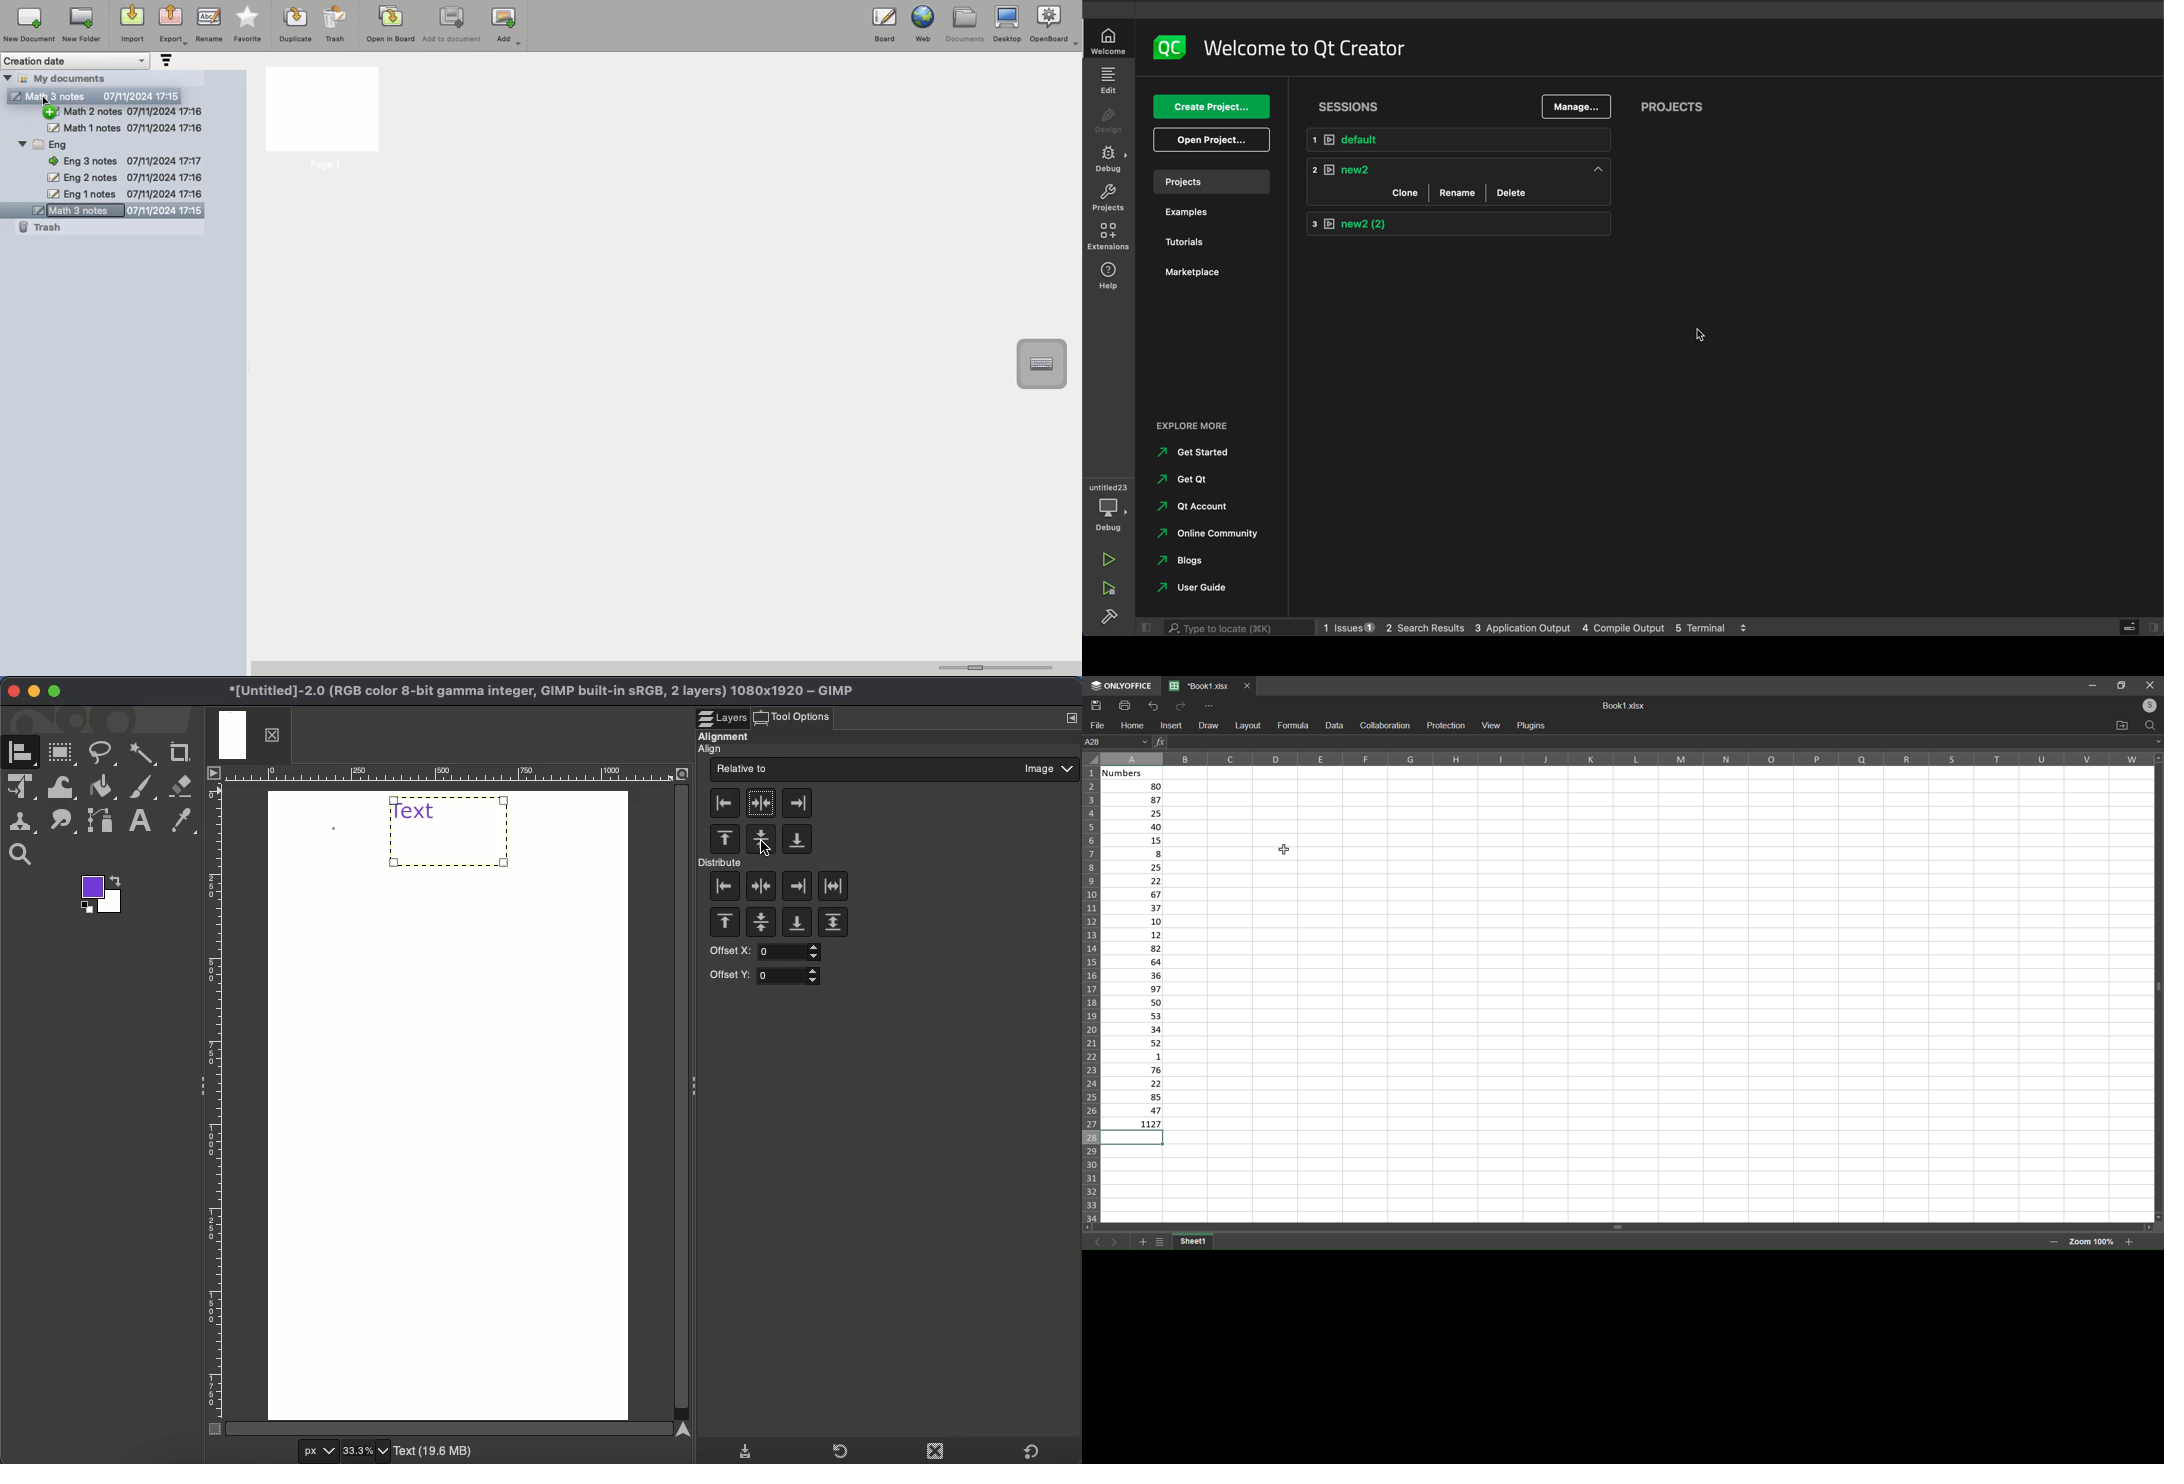  I want to click on blogs, so click(1186, 561).